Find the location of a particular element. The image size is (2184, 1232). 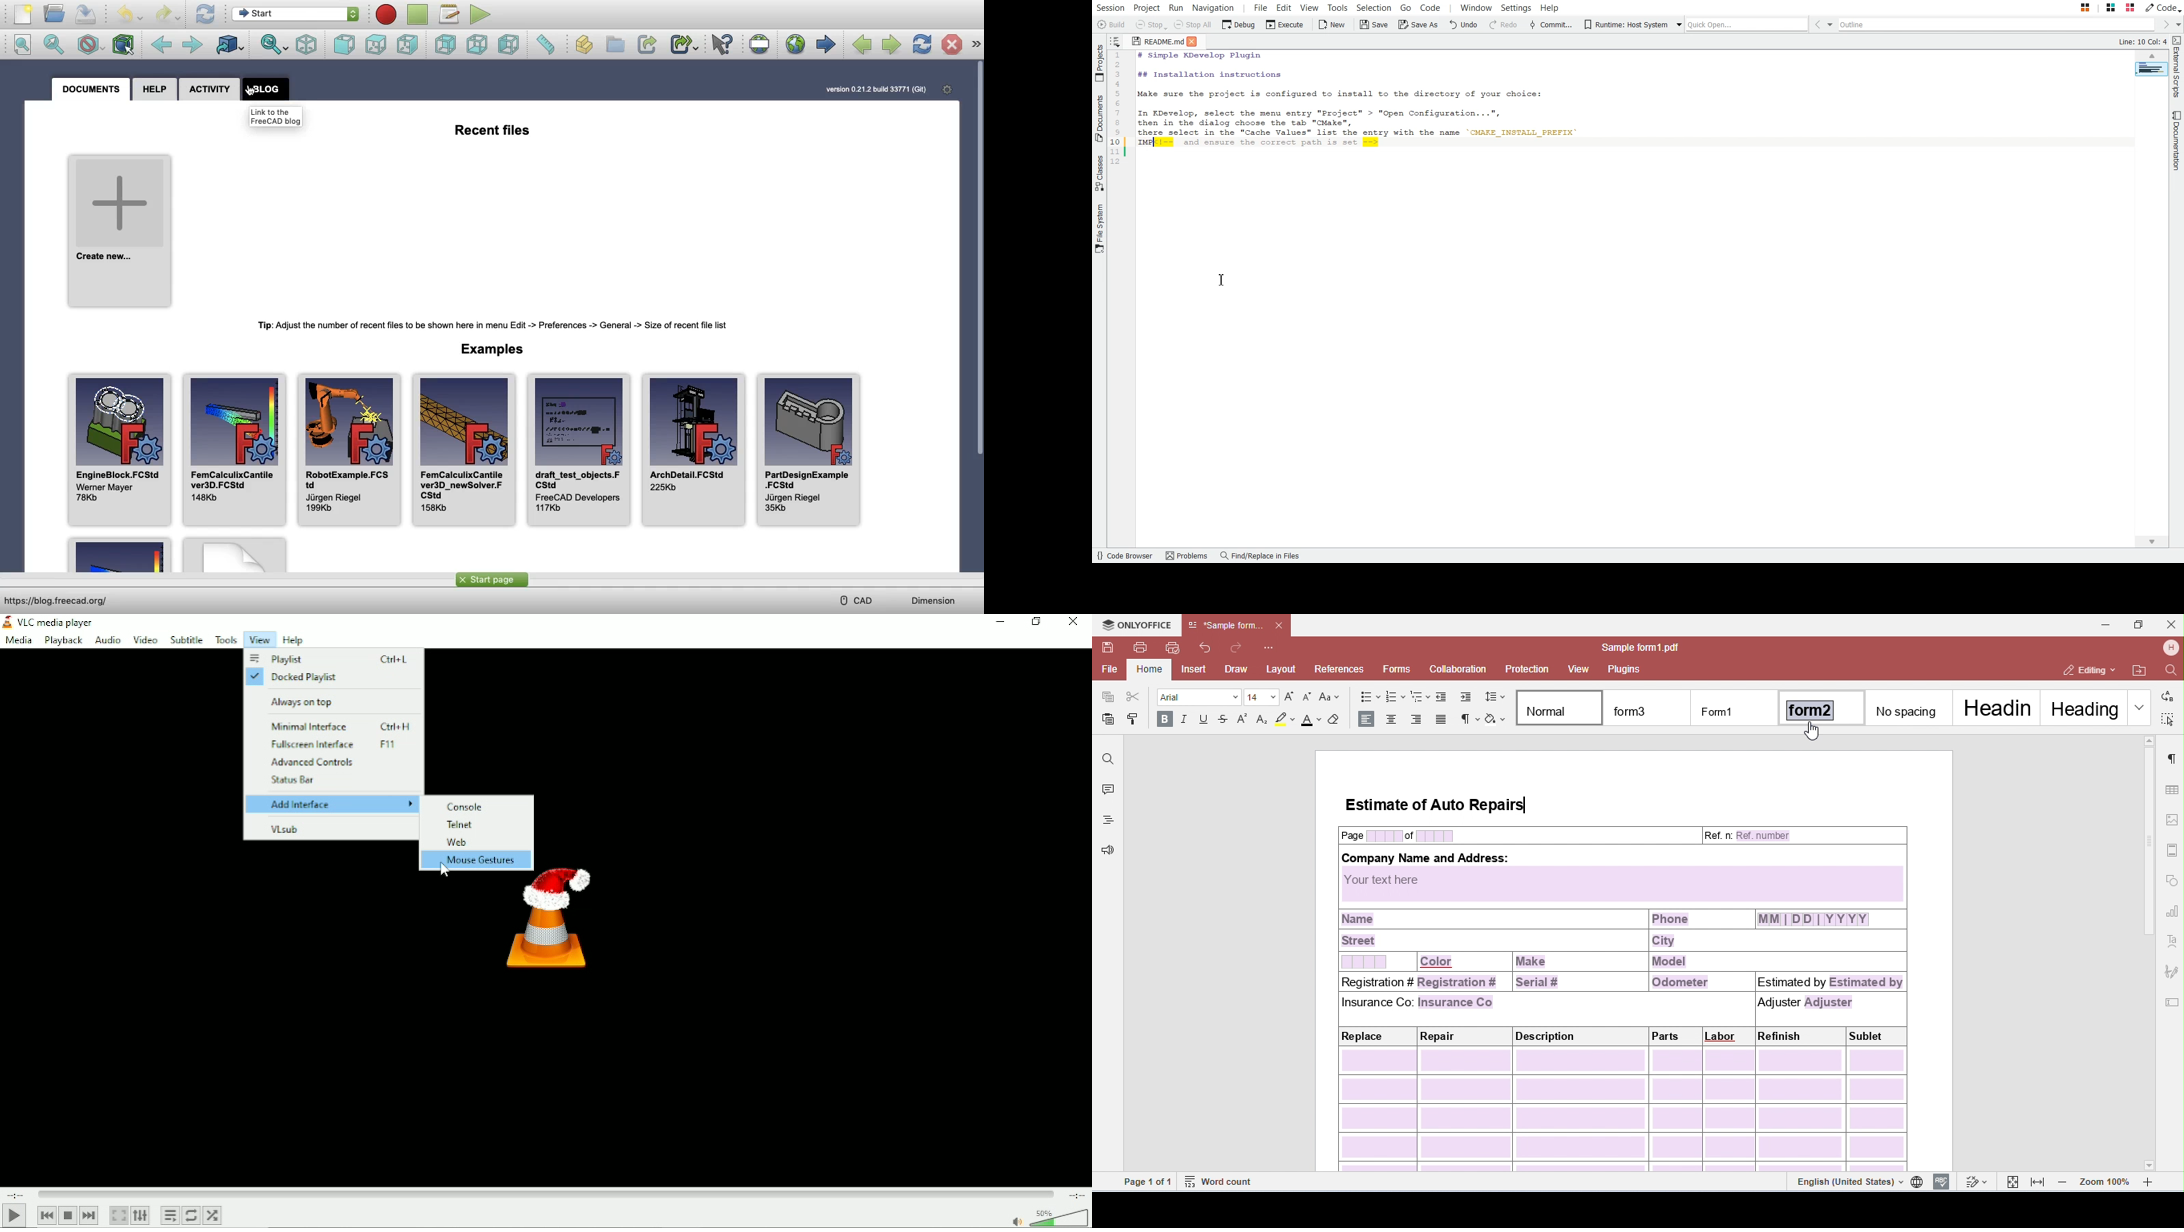

Execute is located at coordinates (1285, 25).